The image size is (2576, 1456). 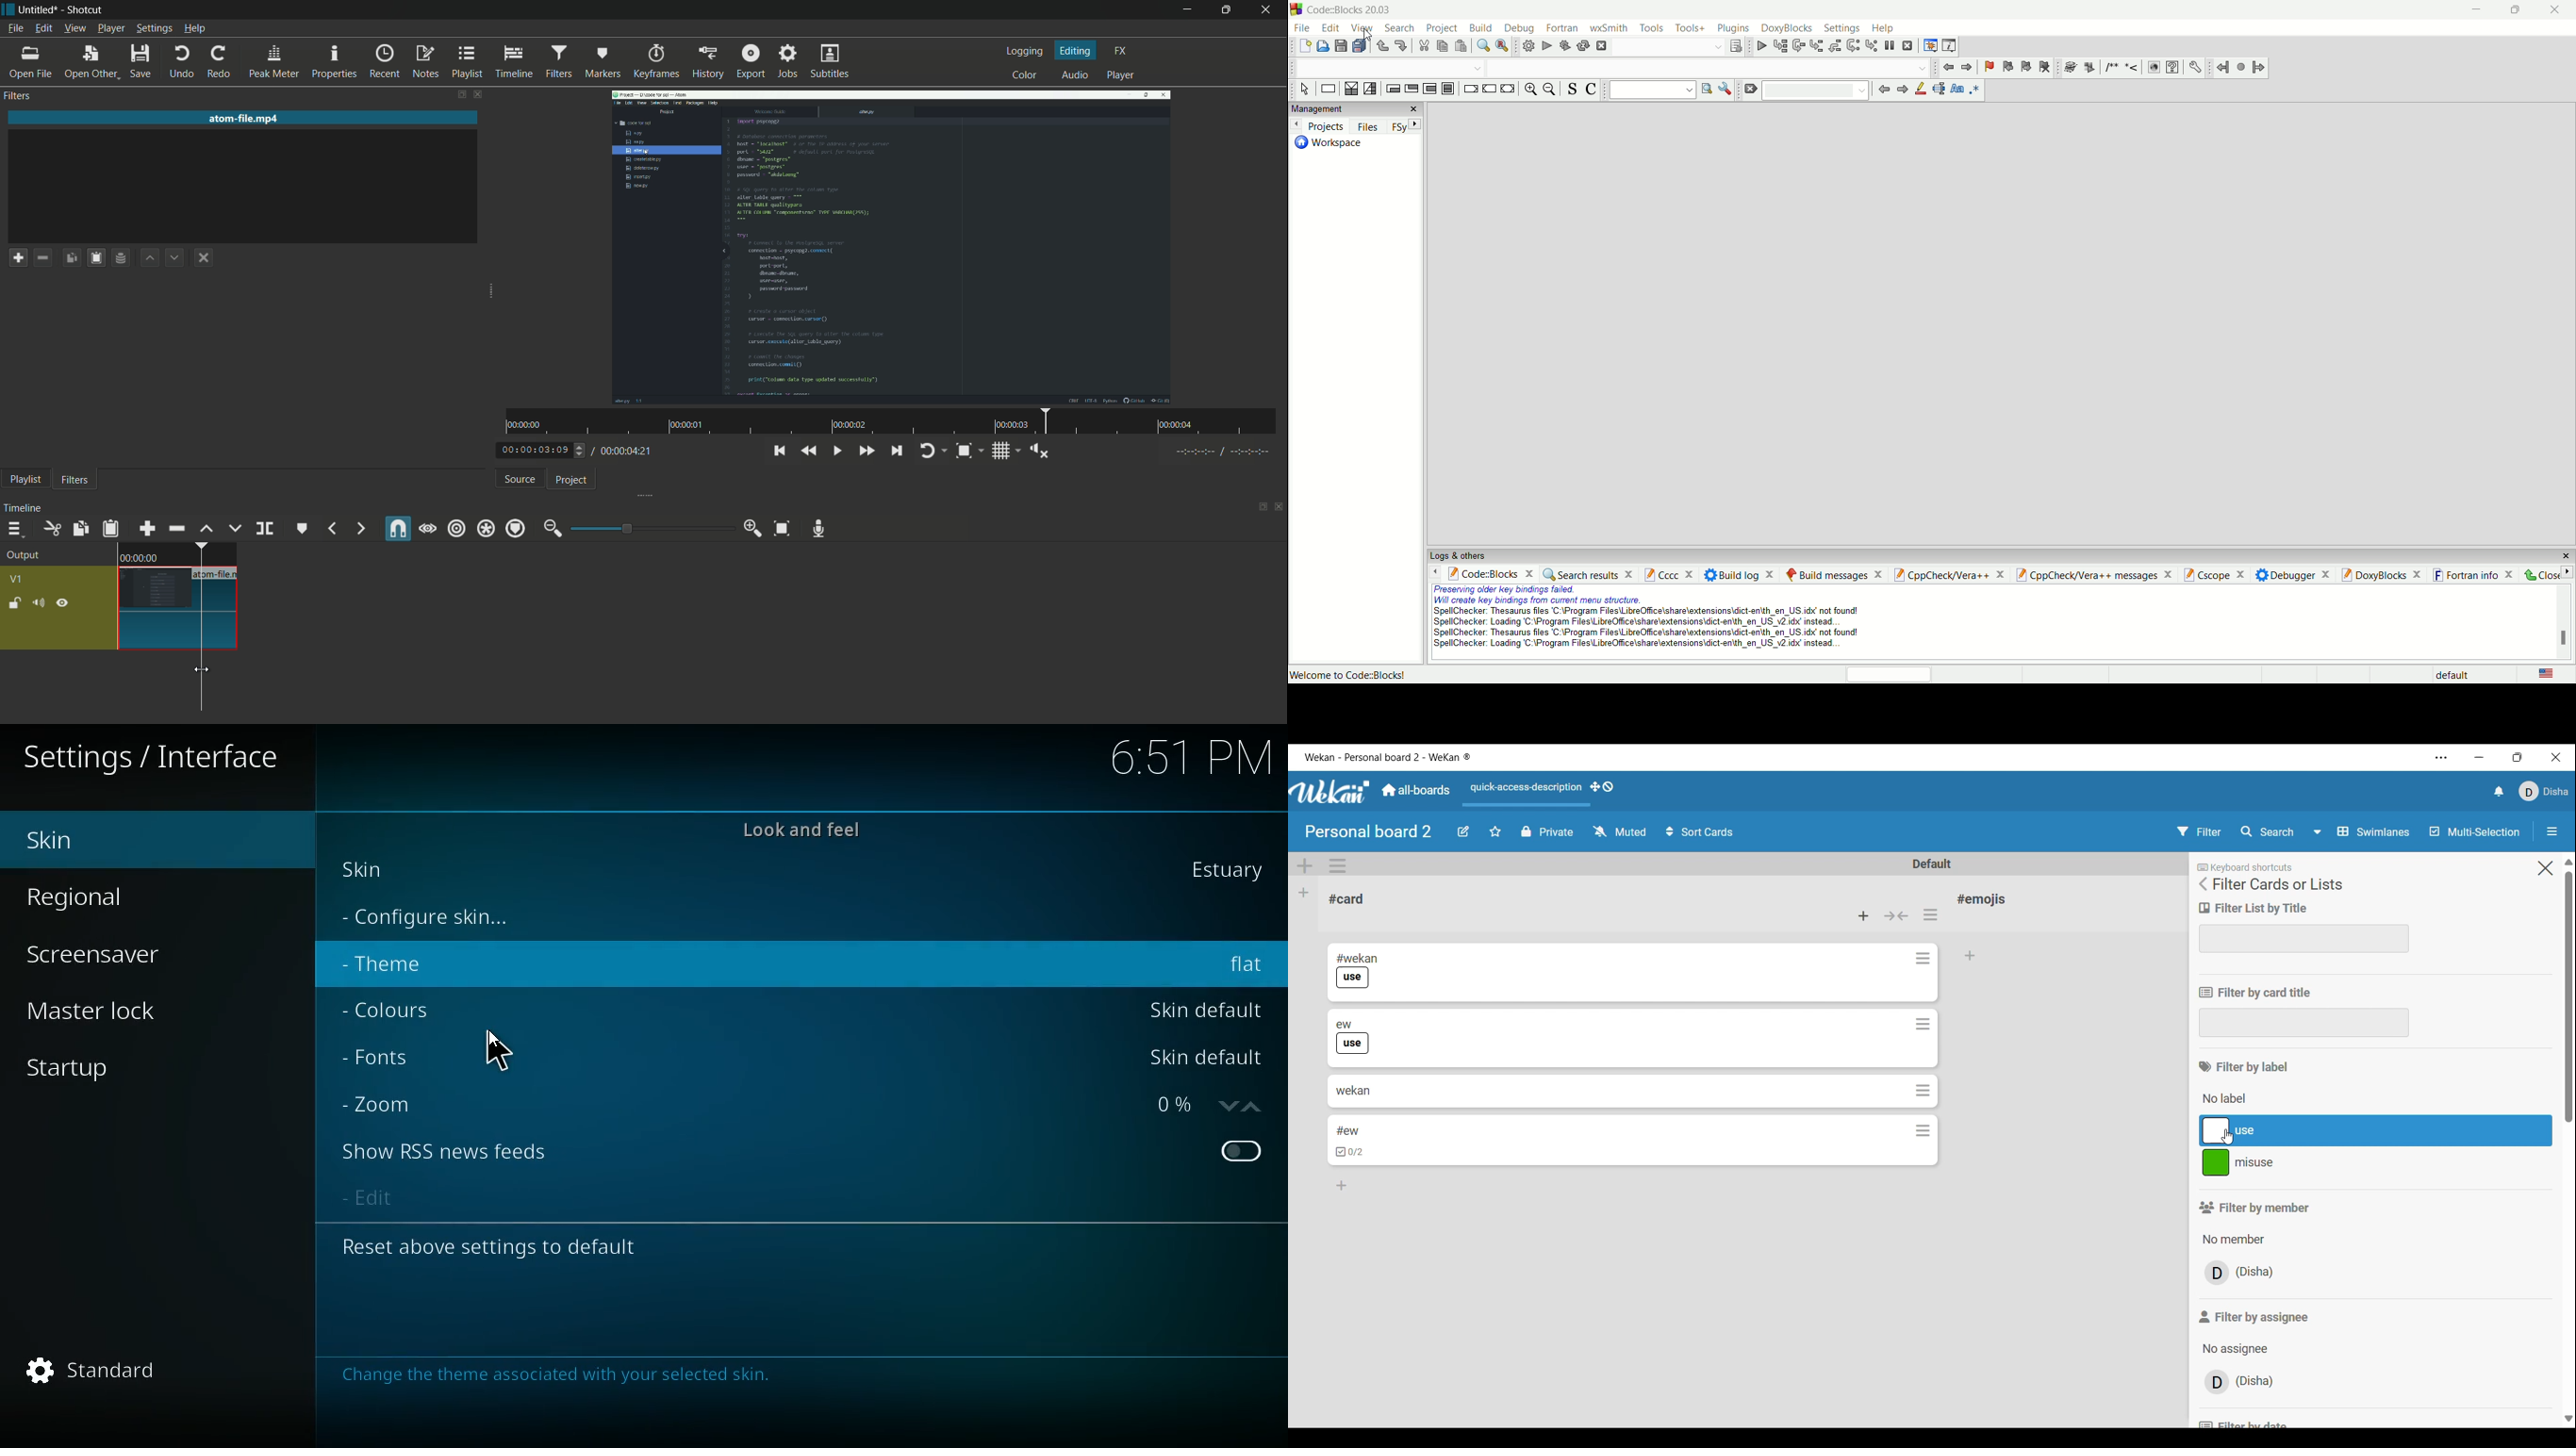 What do you see at coordinates (2293, 576) in the screenshot?
I see `debugger` at bounding box center [2293, 576].